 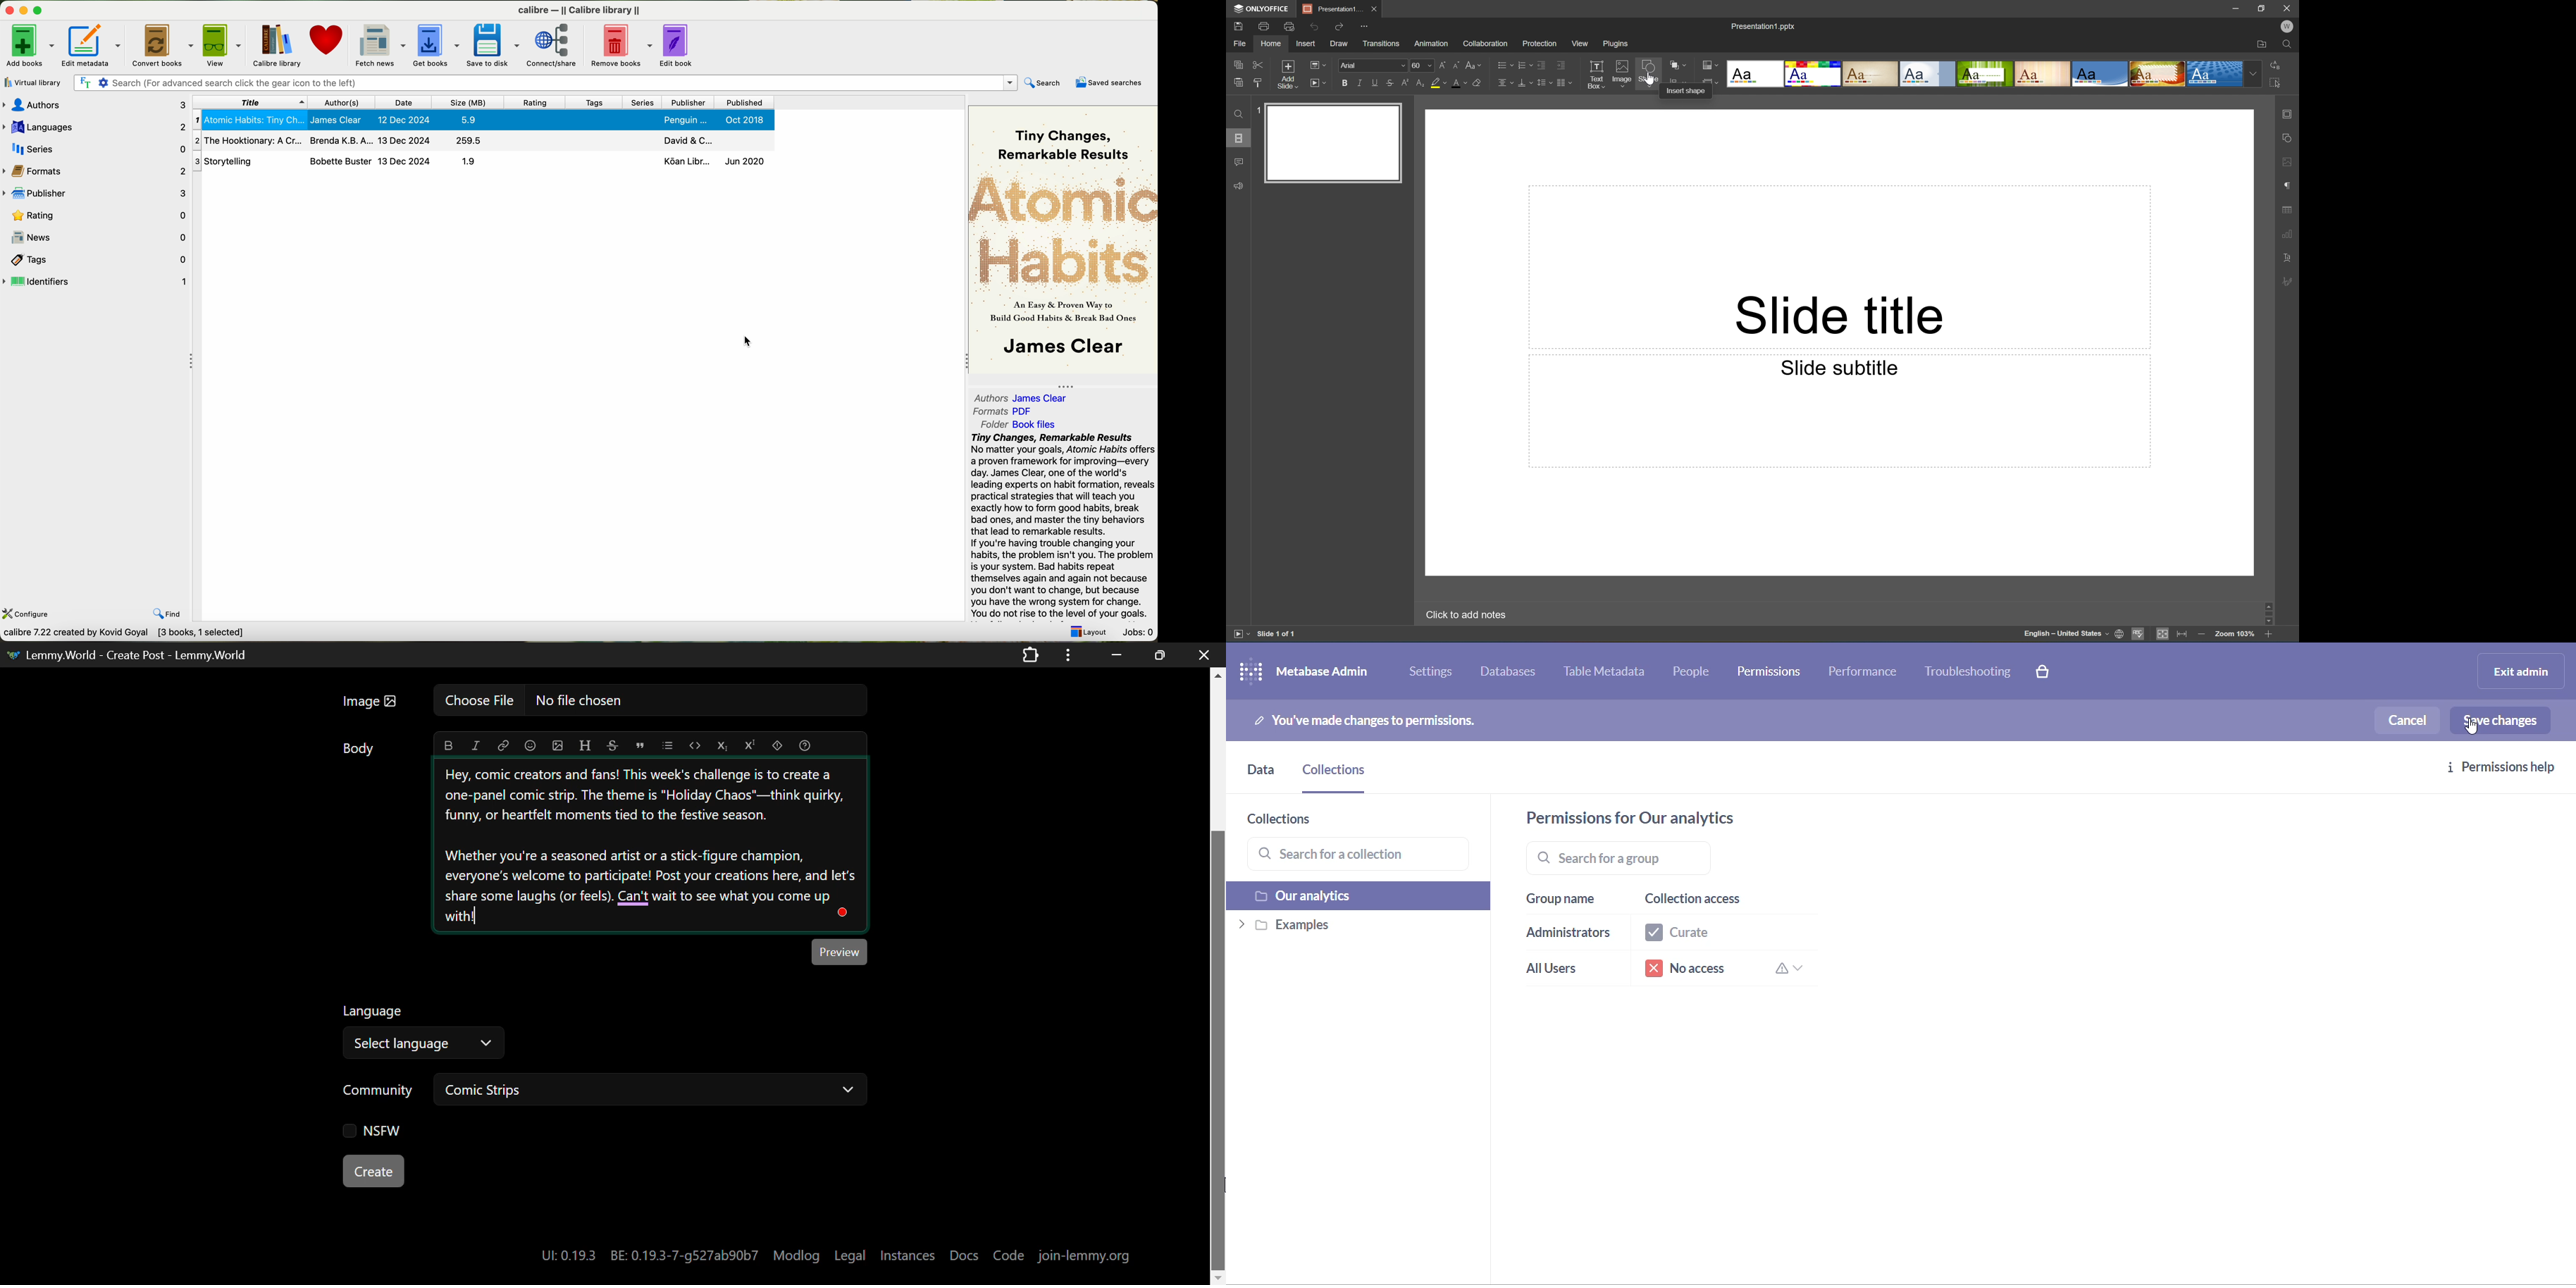 I want to click on size, so click(x=468, y=102).